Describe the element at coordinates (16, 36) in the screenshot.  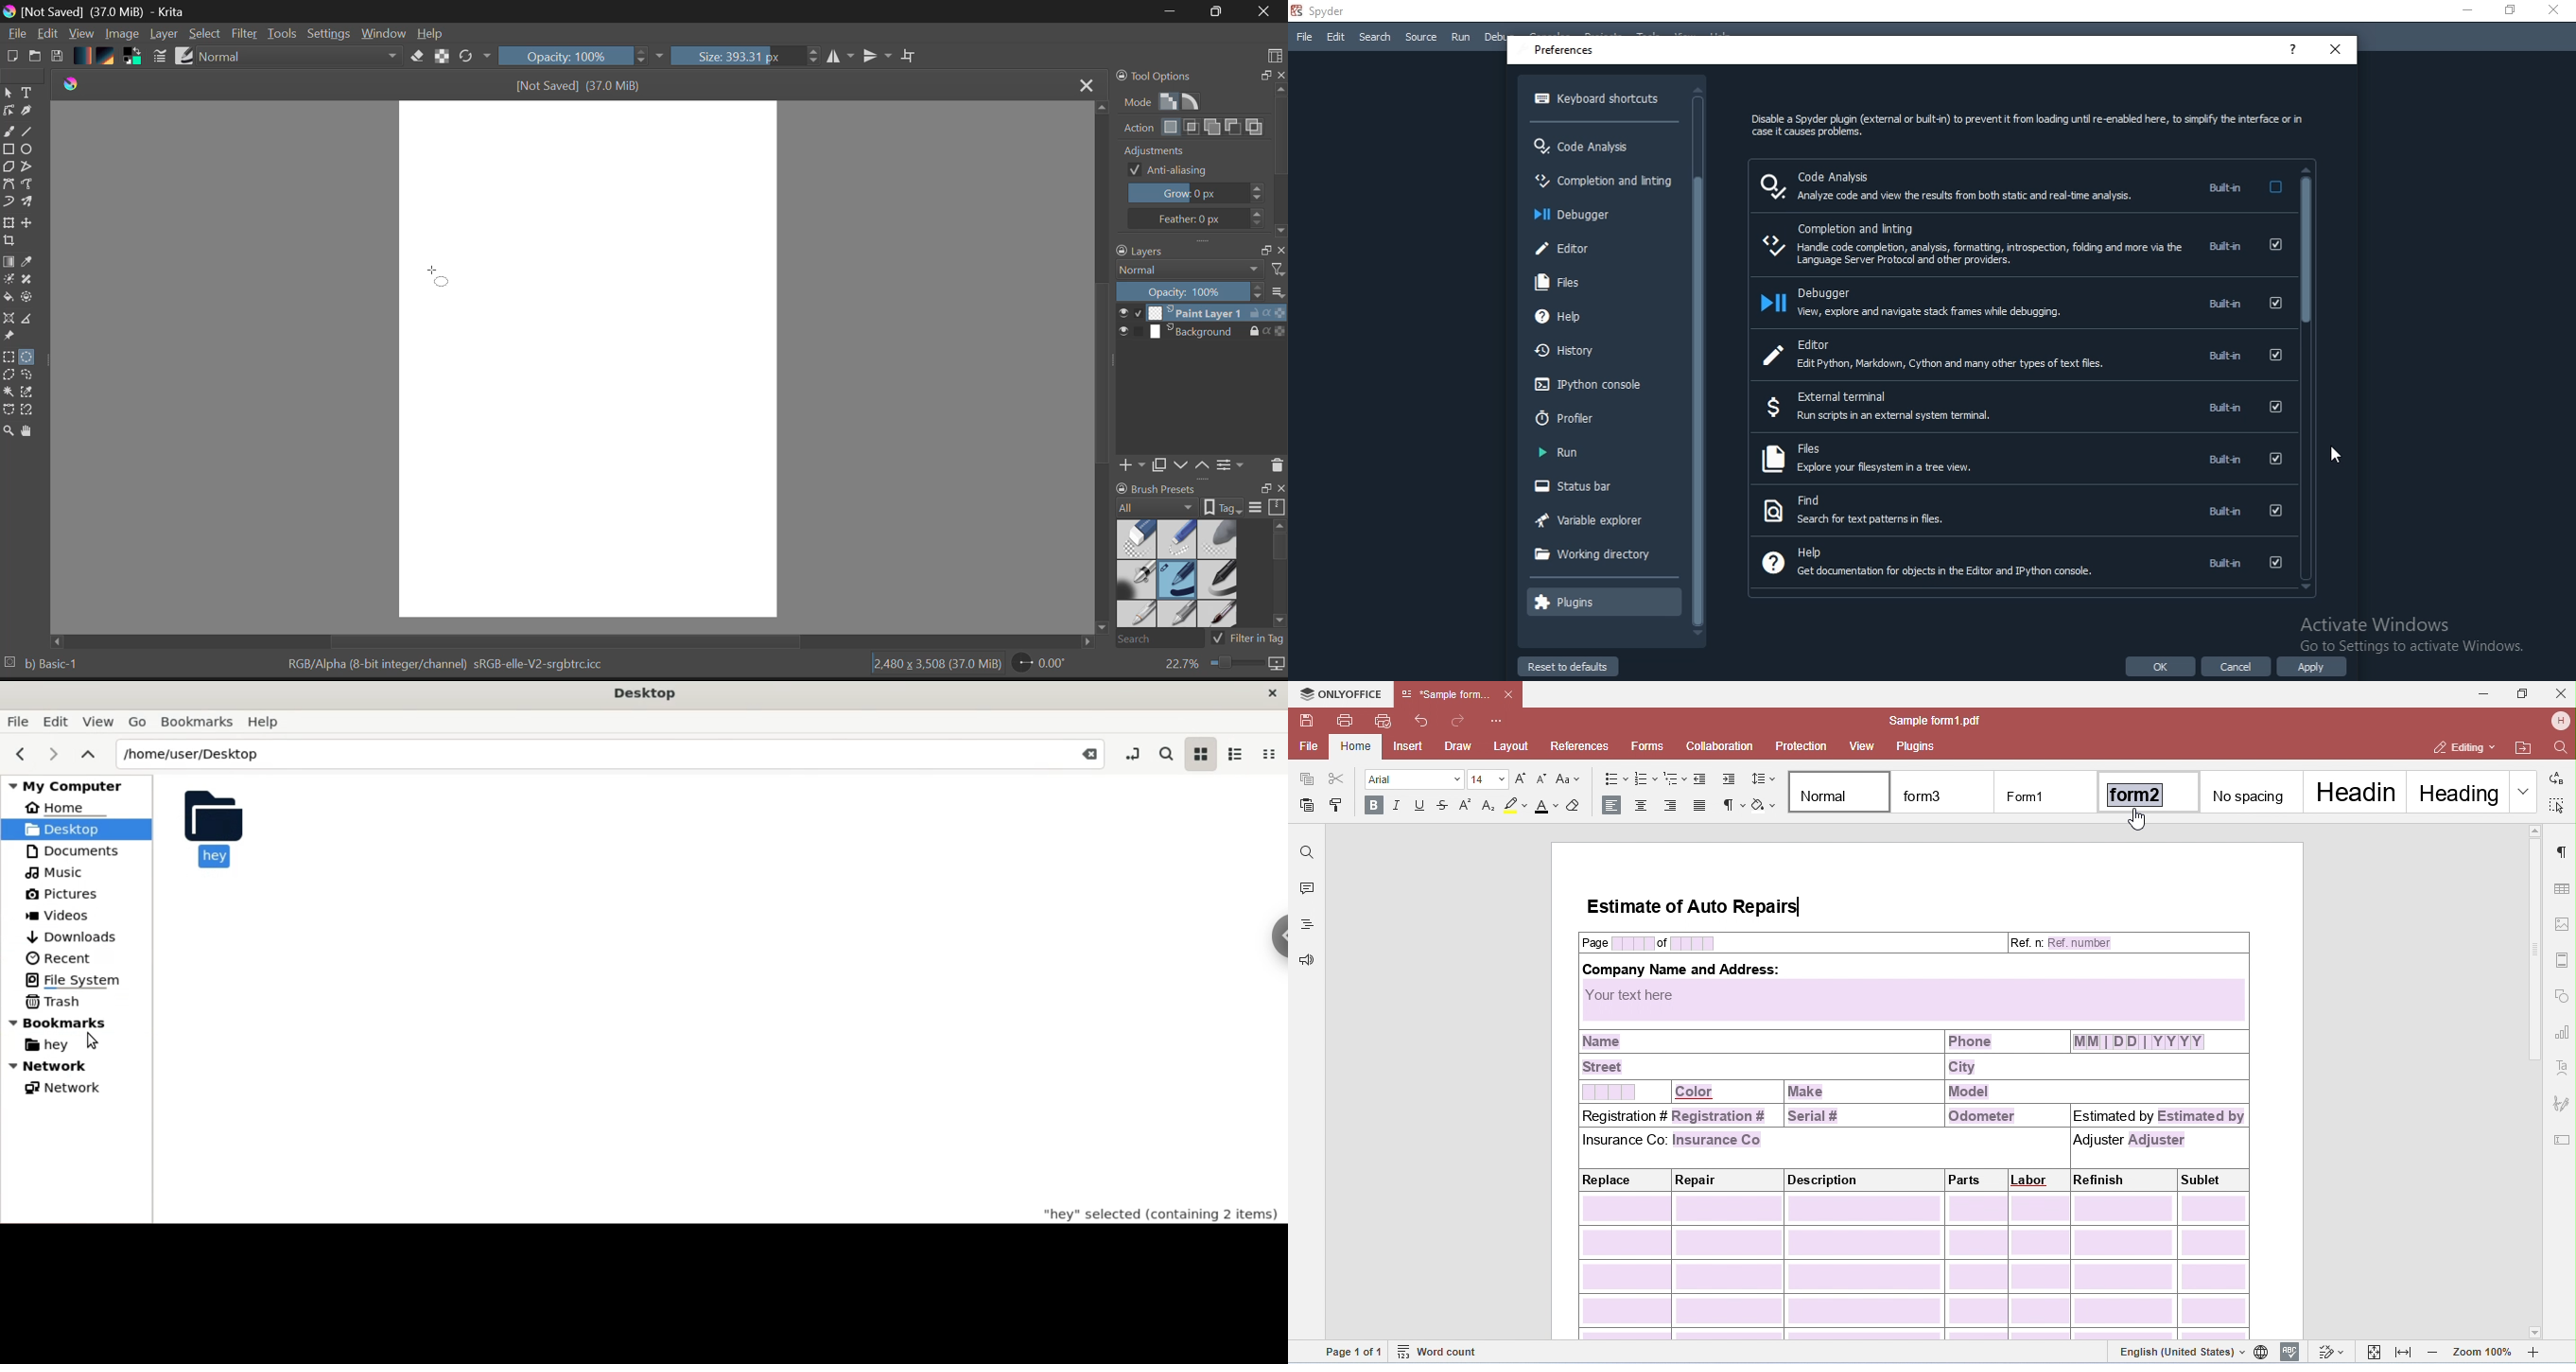
I see `File` at that location.